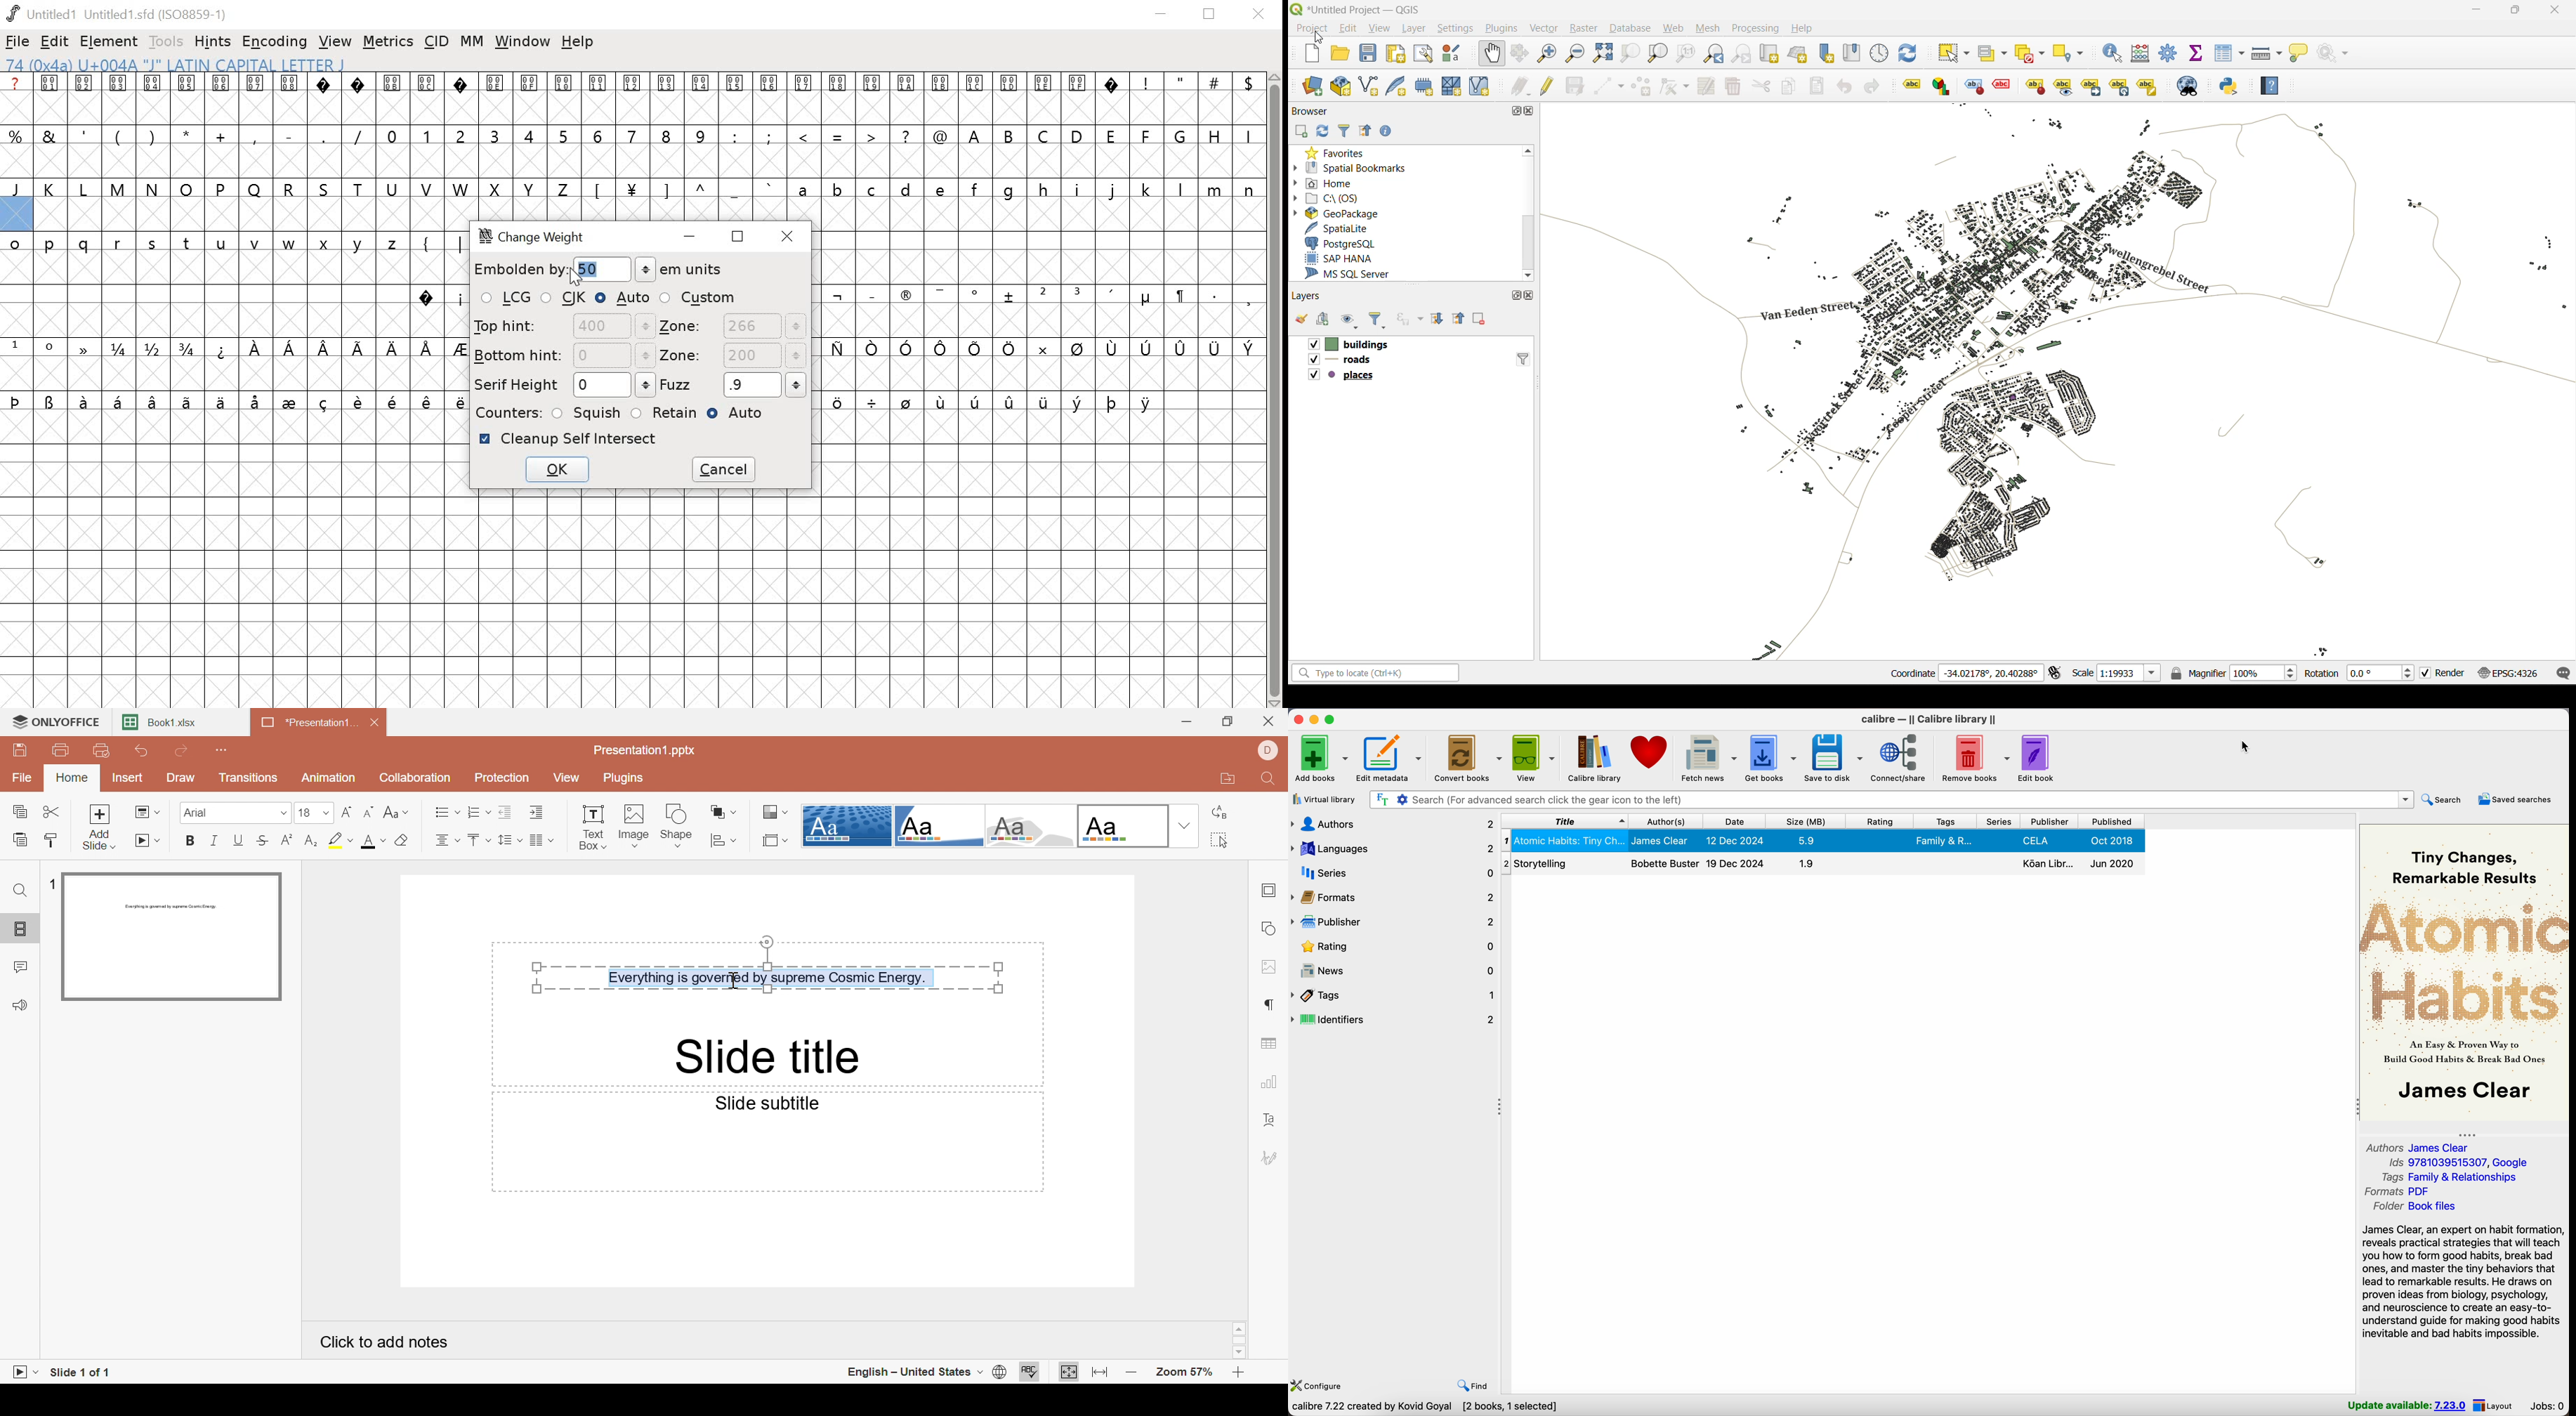  I want to click on Numbering, so click(478, 811).